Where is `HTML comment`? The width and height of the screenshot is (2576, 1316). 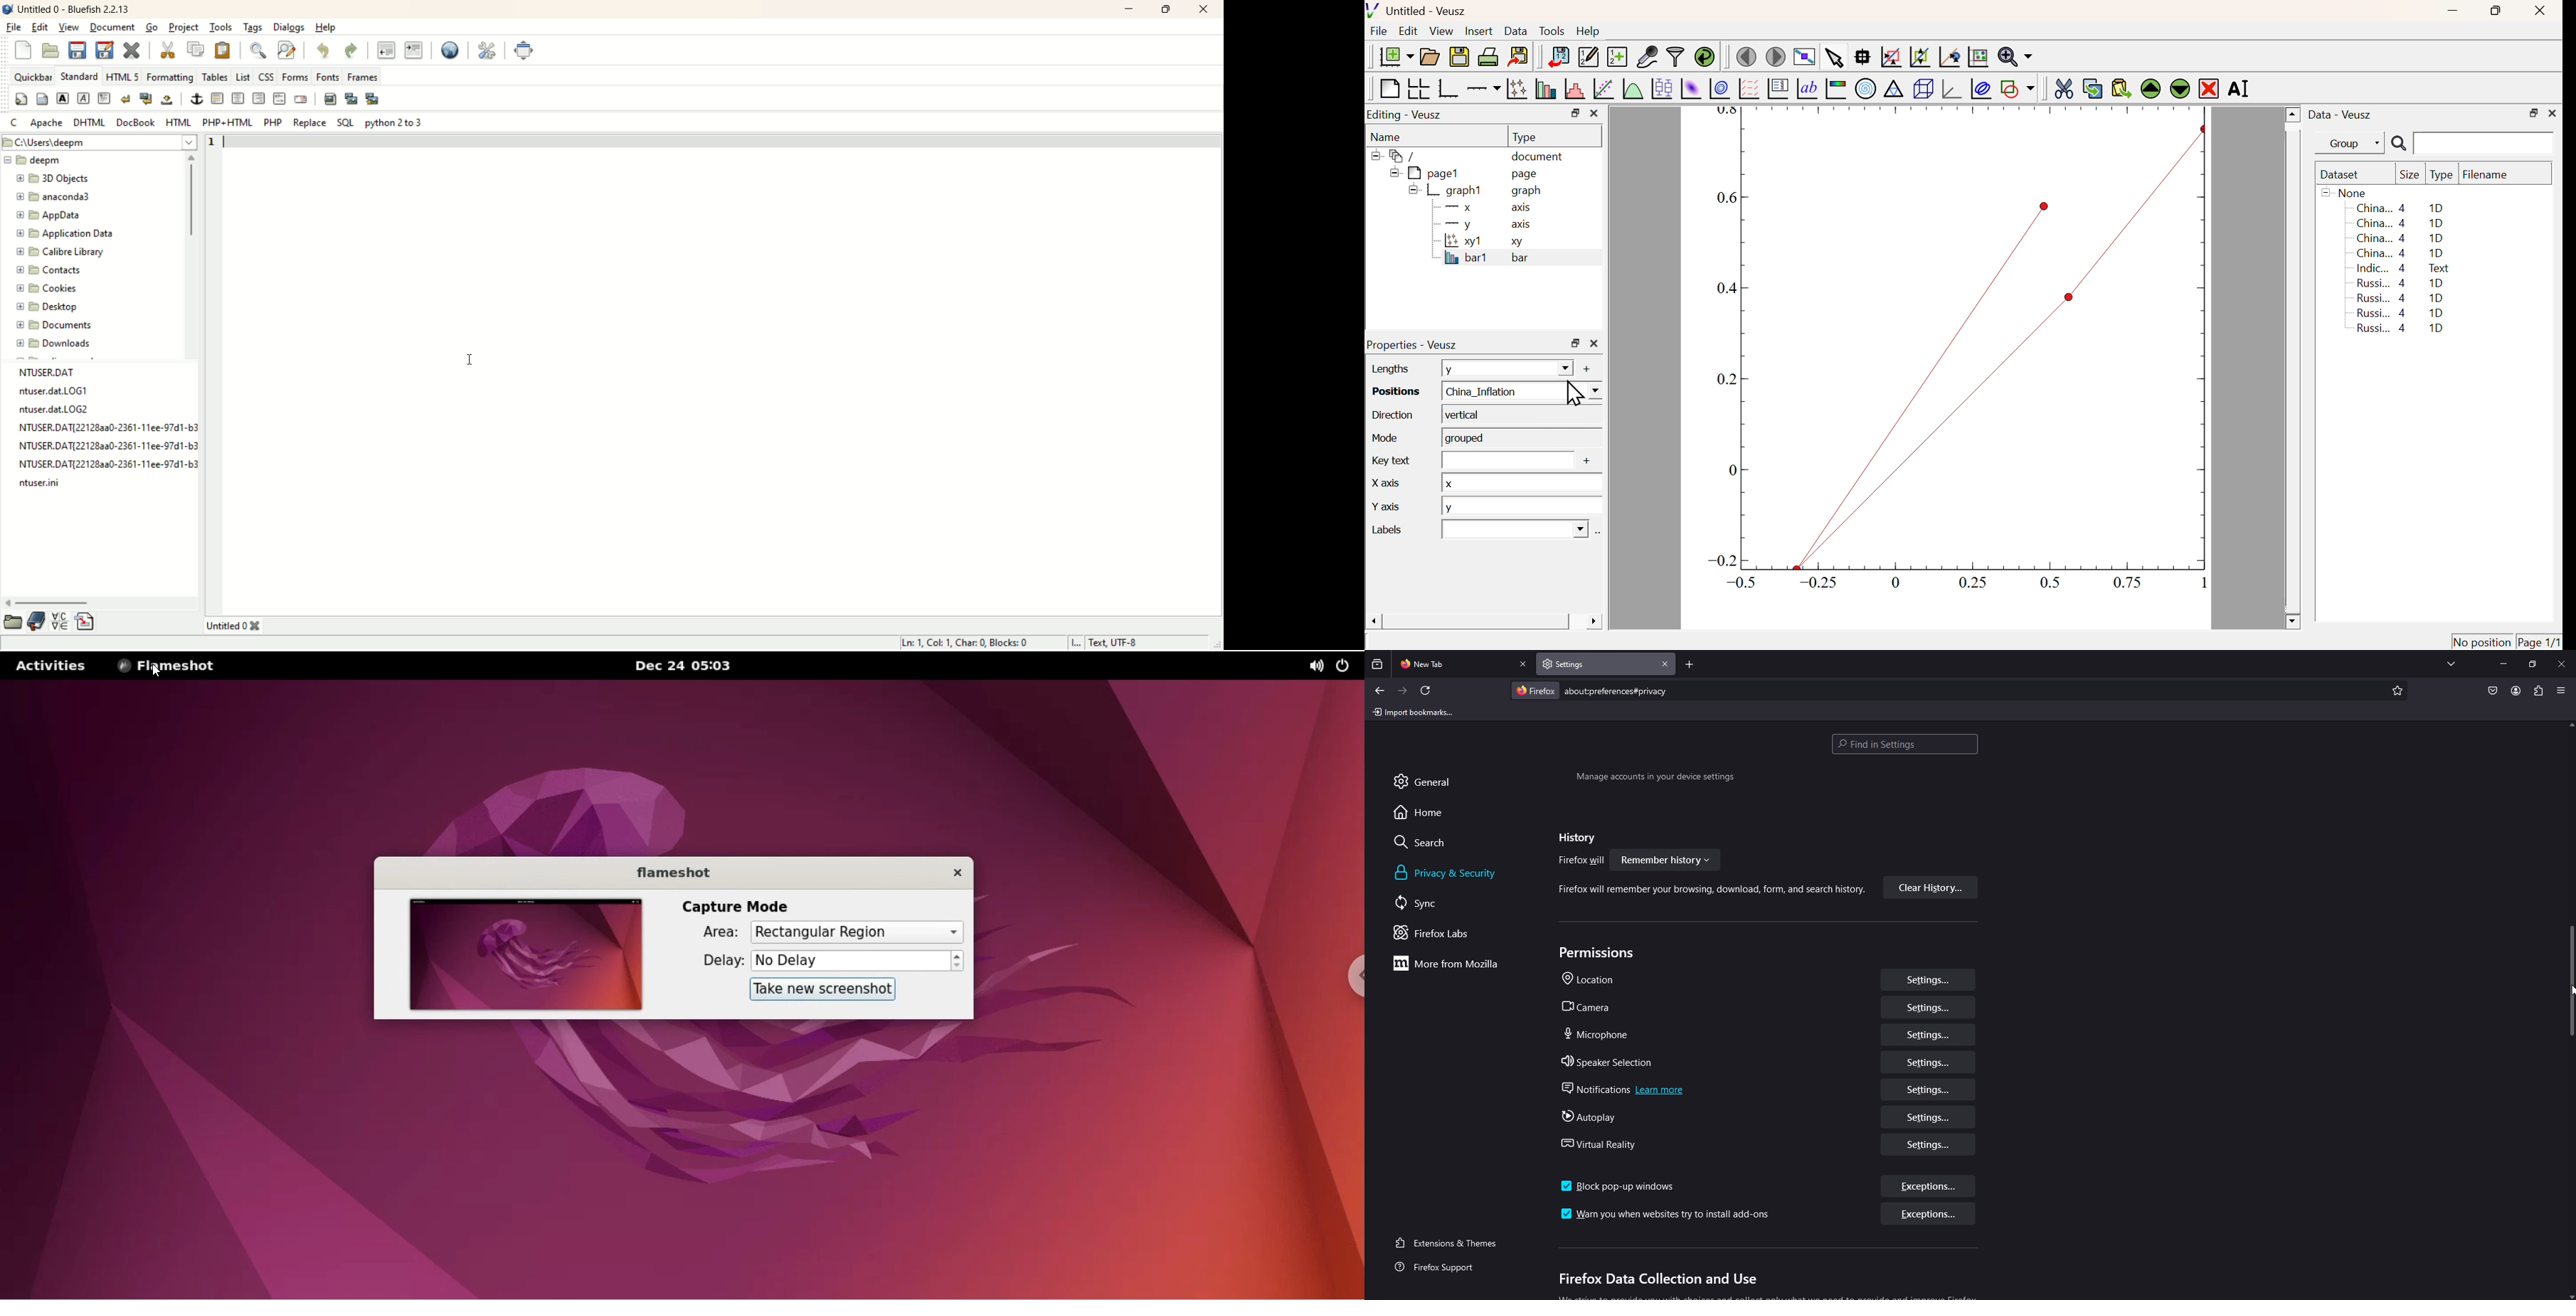
HTML comment is located at coordinates (281, 98).